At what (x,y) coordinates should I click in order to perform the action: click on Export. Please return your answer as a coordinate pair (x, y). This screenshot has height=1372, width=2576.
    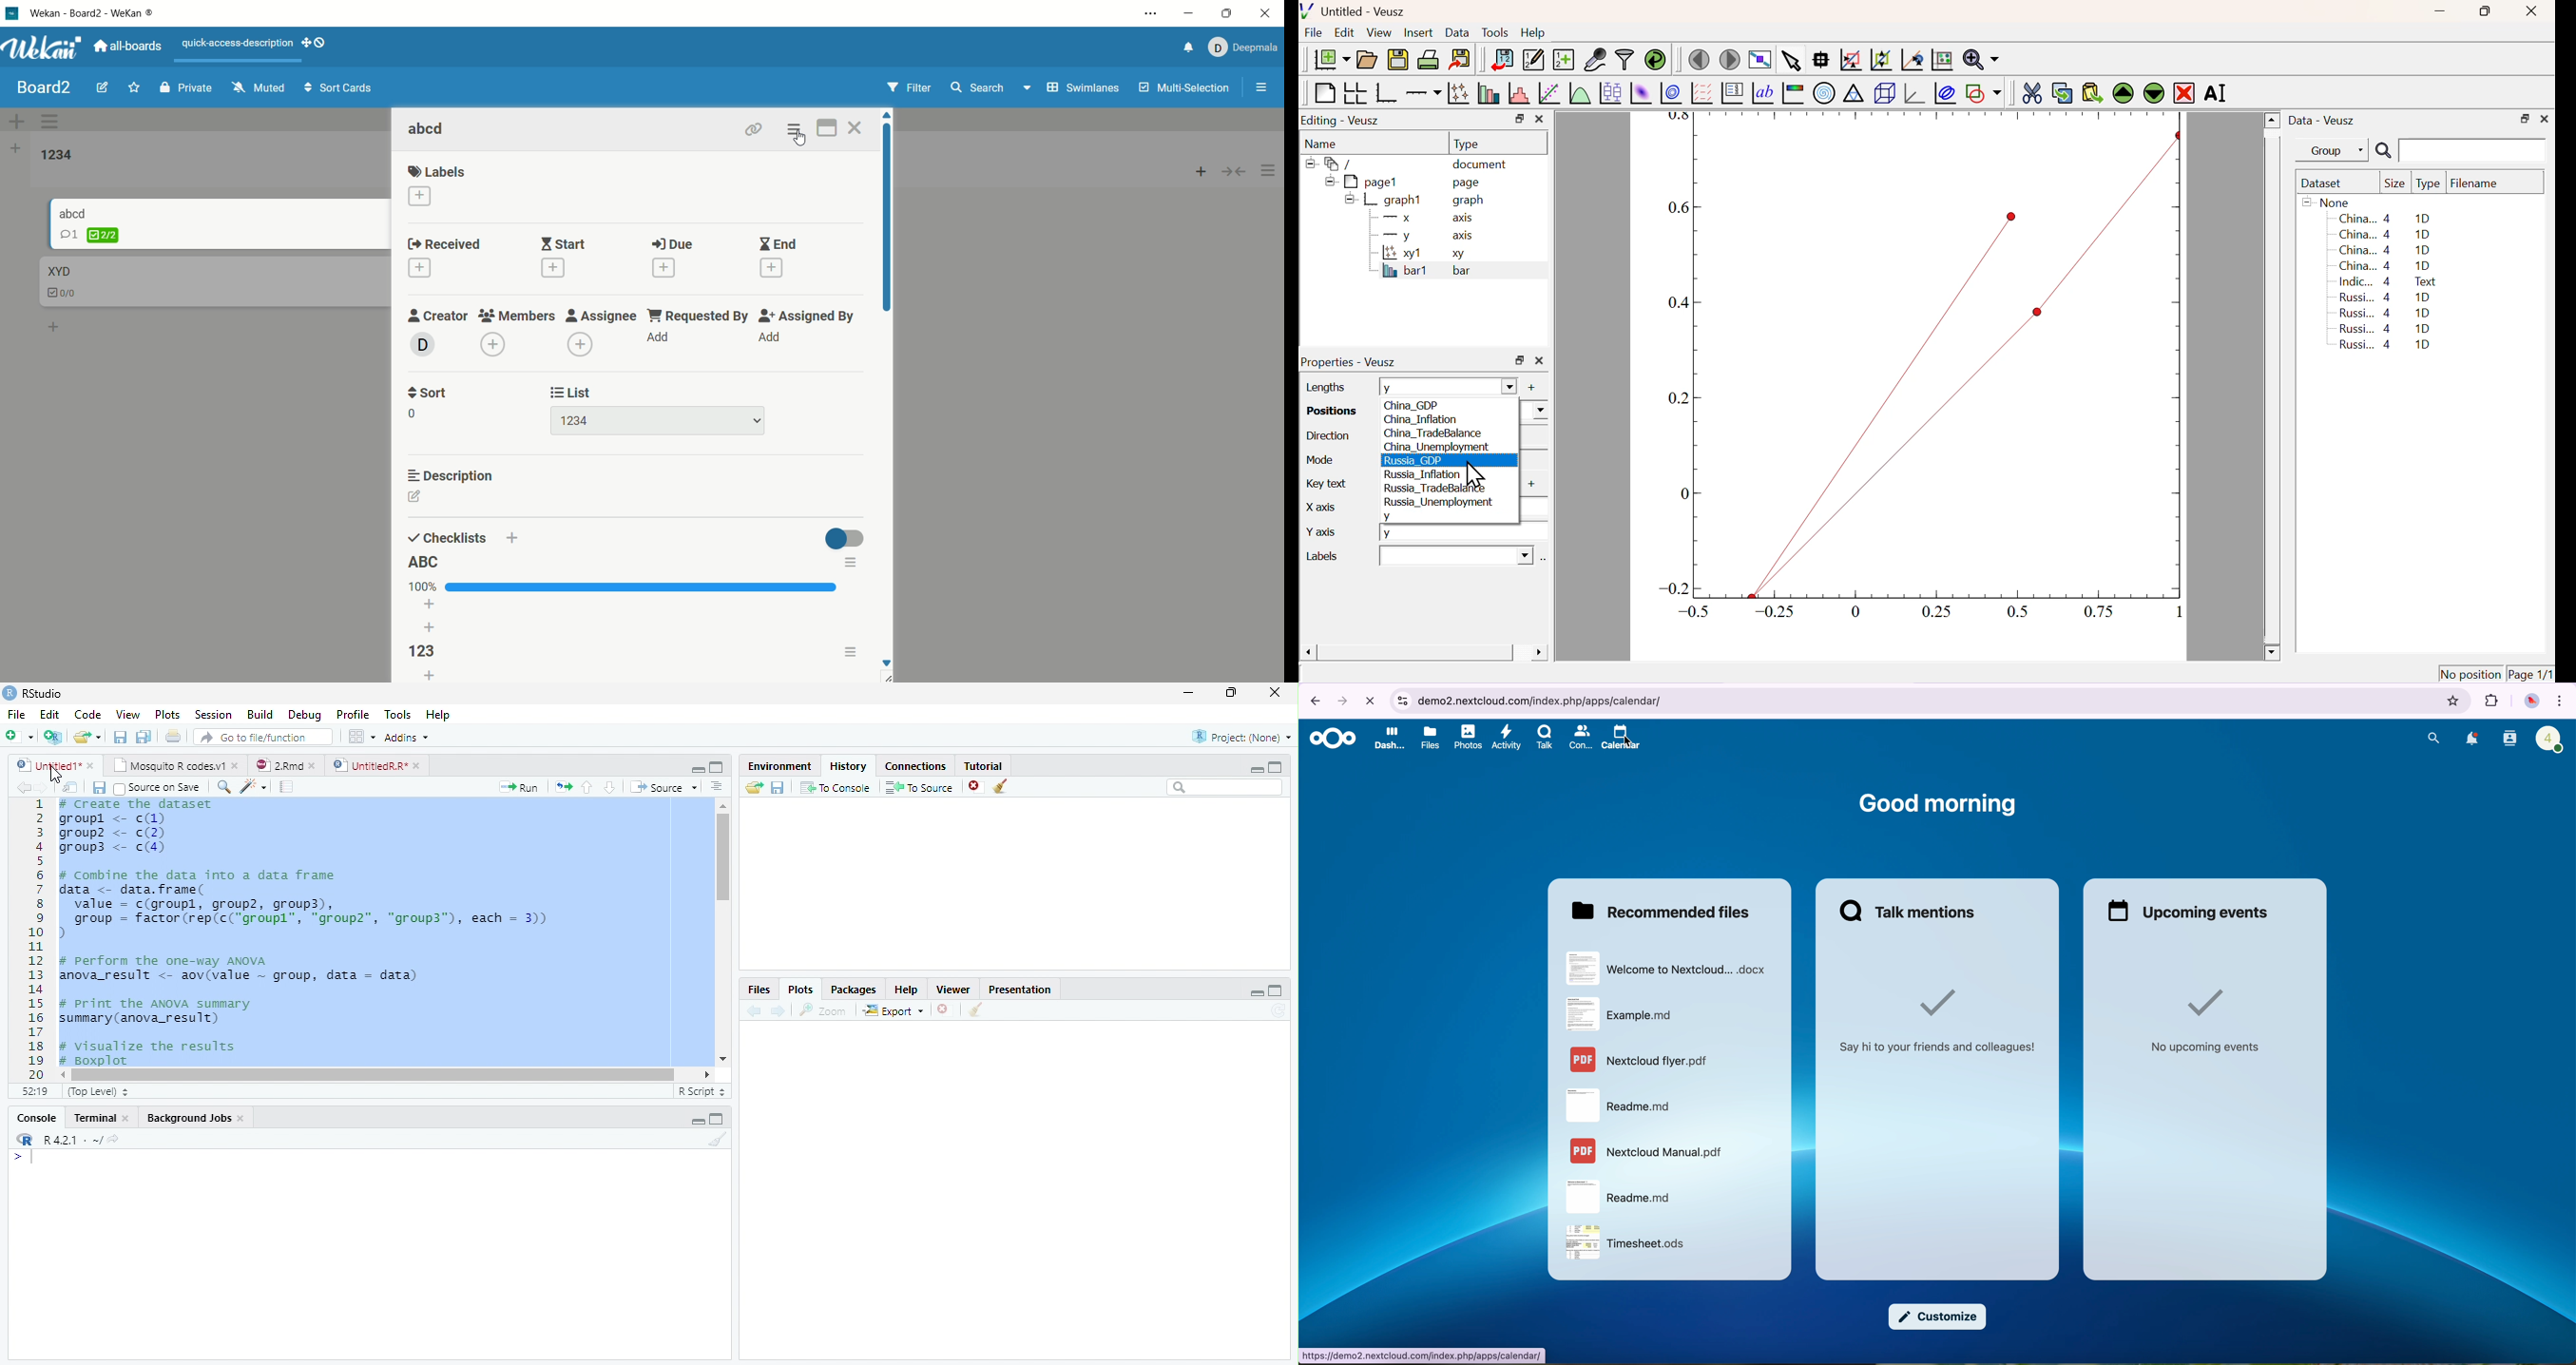
    Looking at the image, I should click on (894, 1010).